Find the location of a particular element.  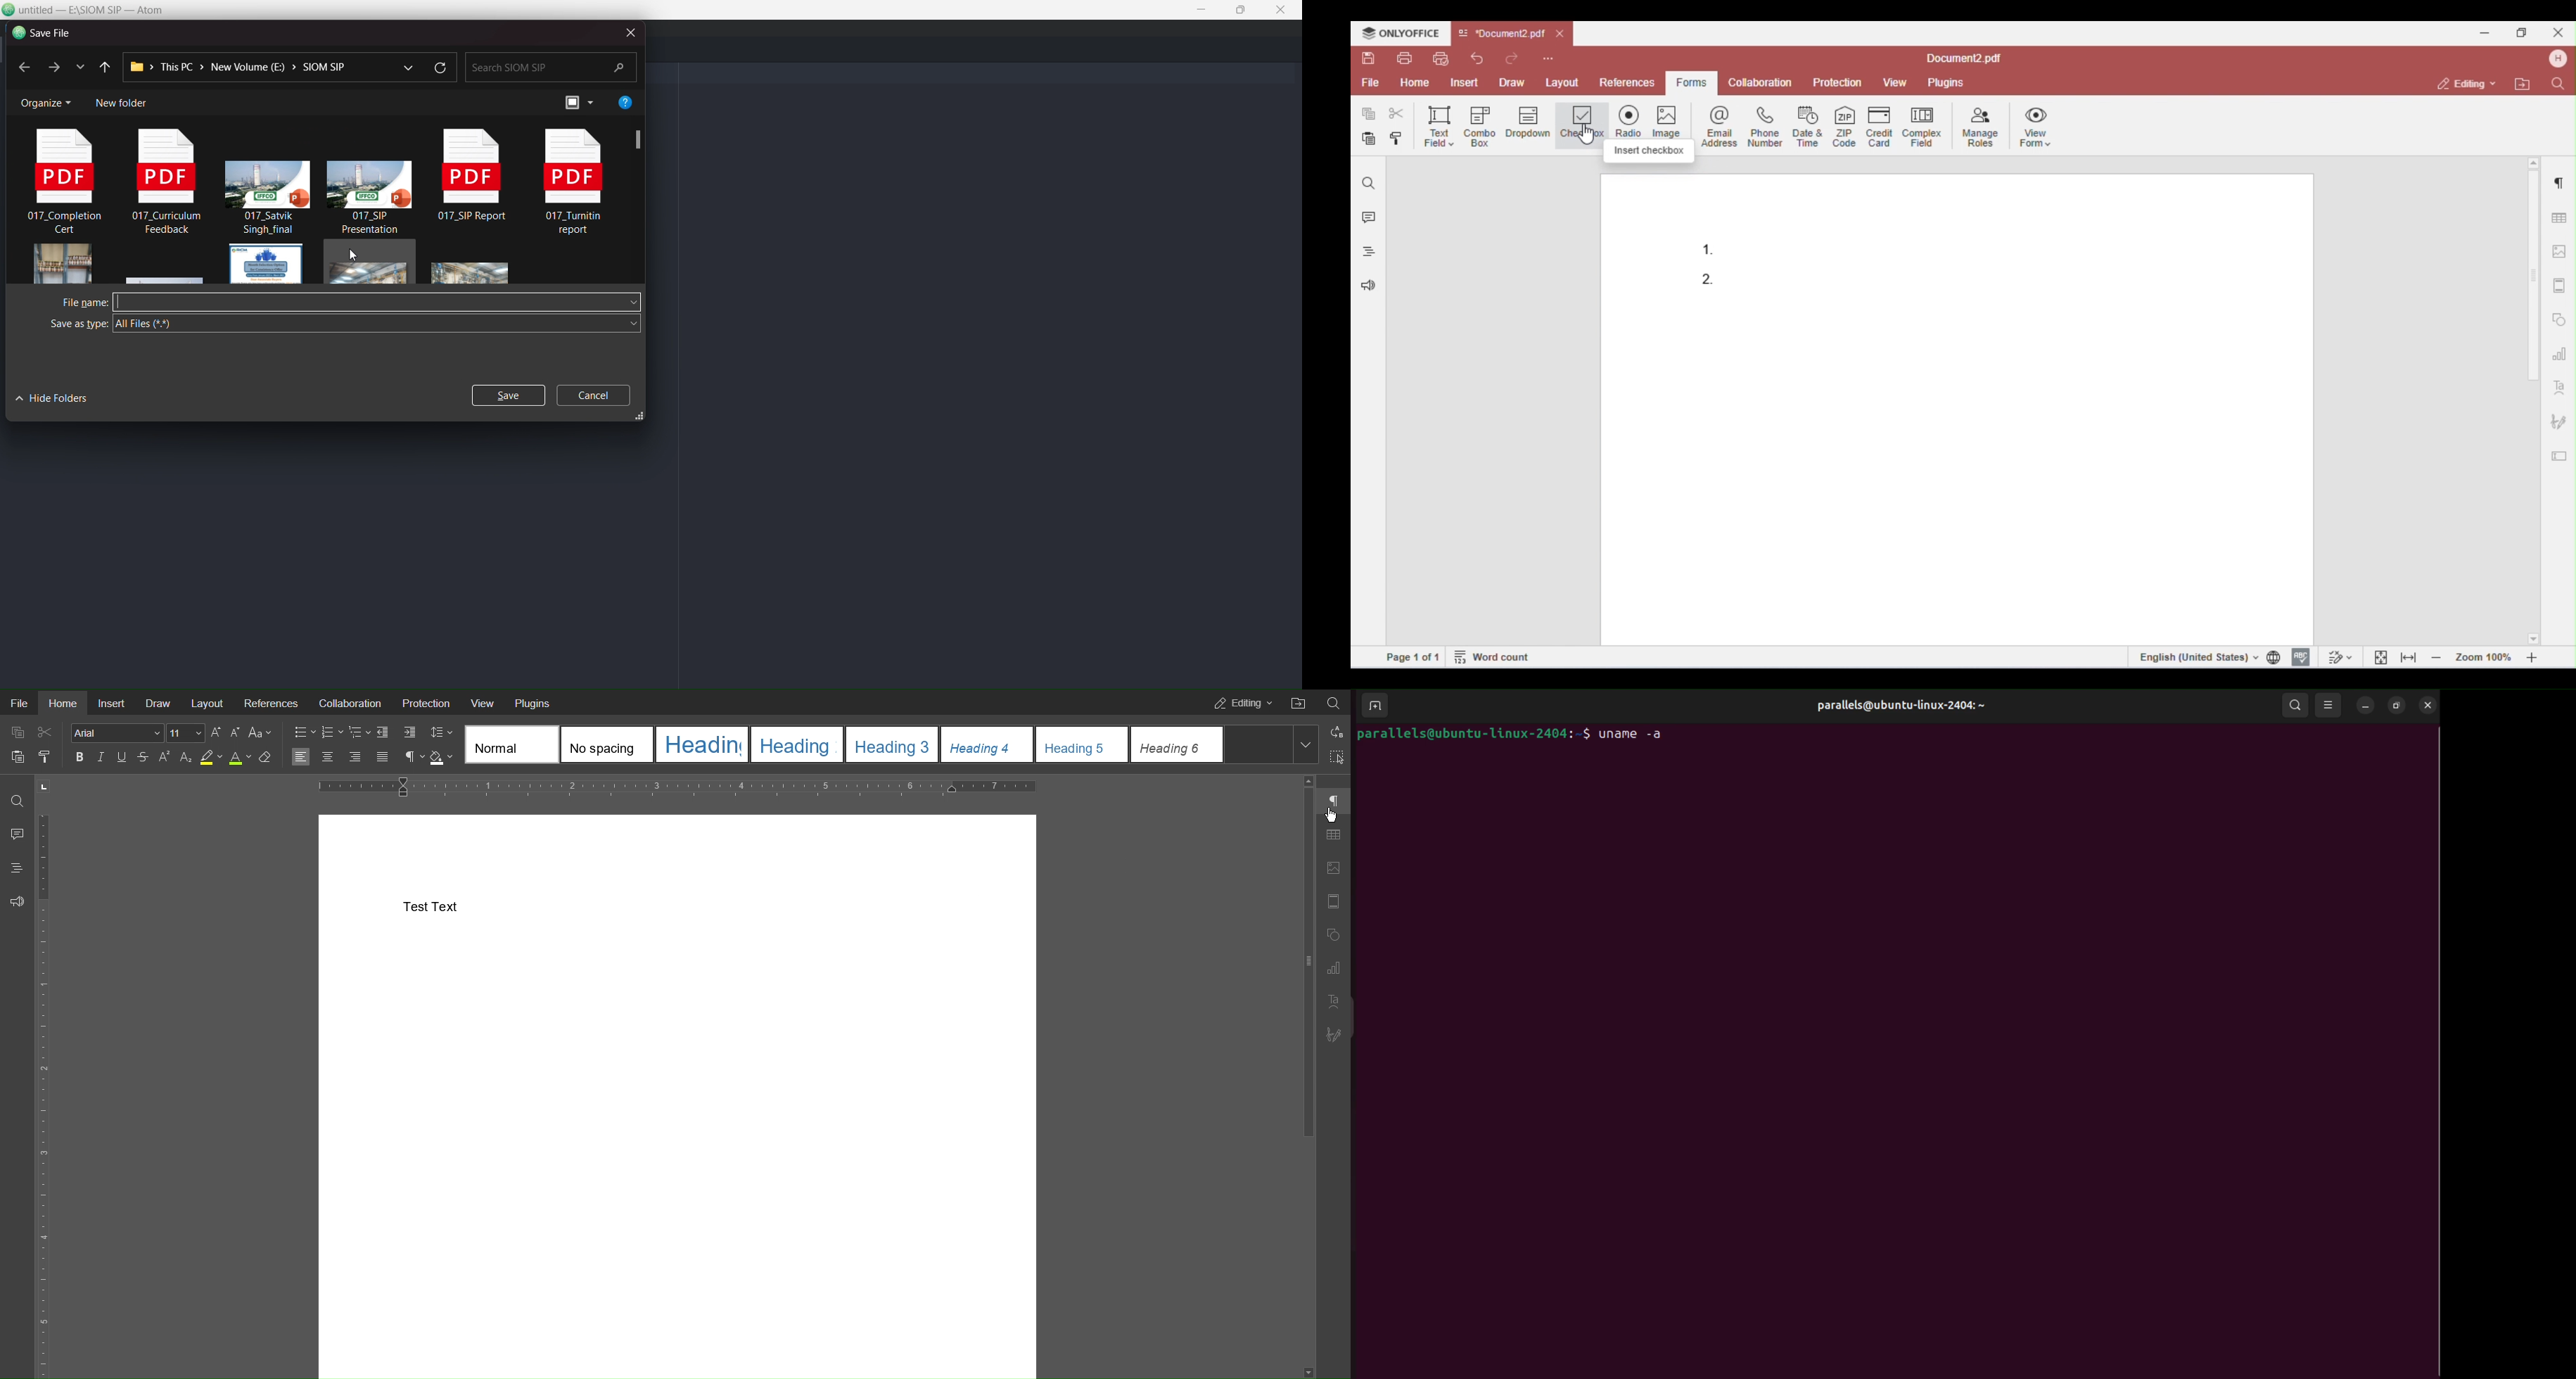

Paragraph Settings is located at coordinates (414, 758).